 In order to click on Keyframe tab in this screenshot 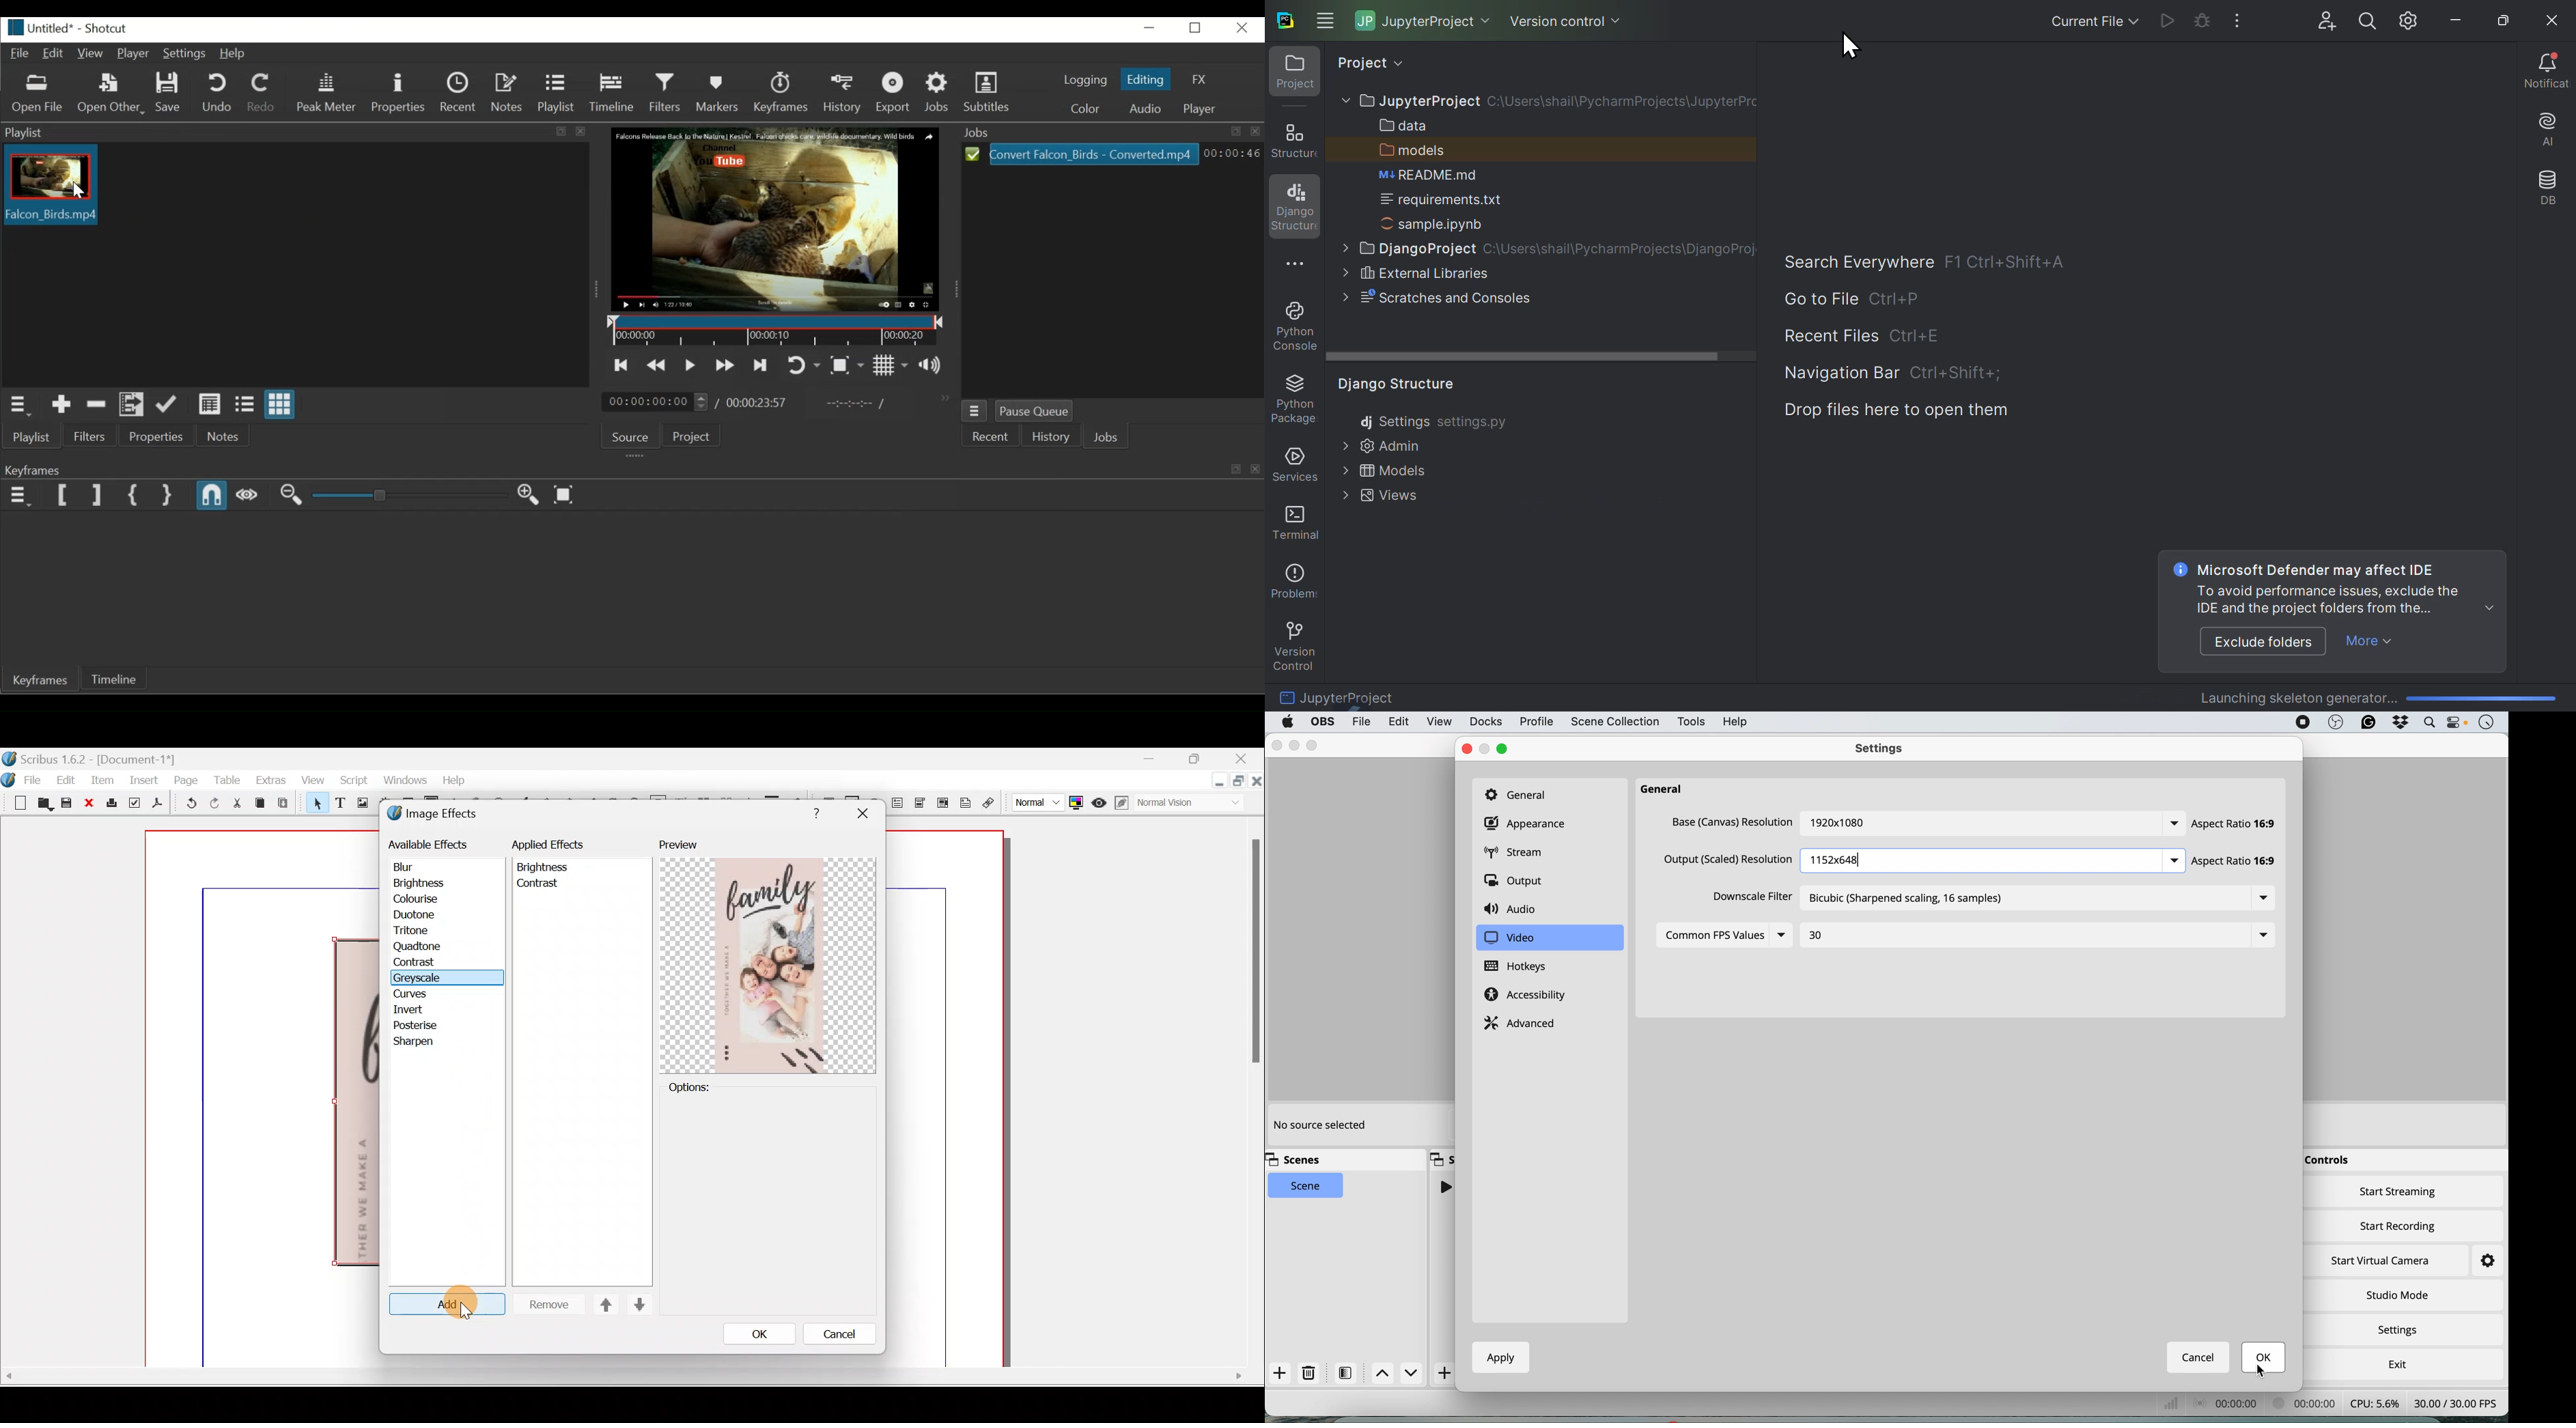, I will do `click(602, 470)`.